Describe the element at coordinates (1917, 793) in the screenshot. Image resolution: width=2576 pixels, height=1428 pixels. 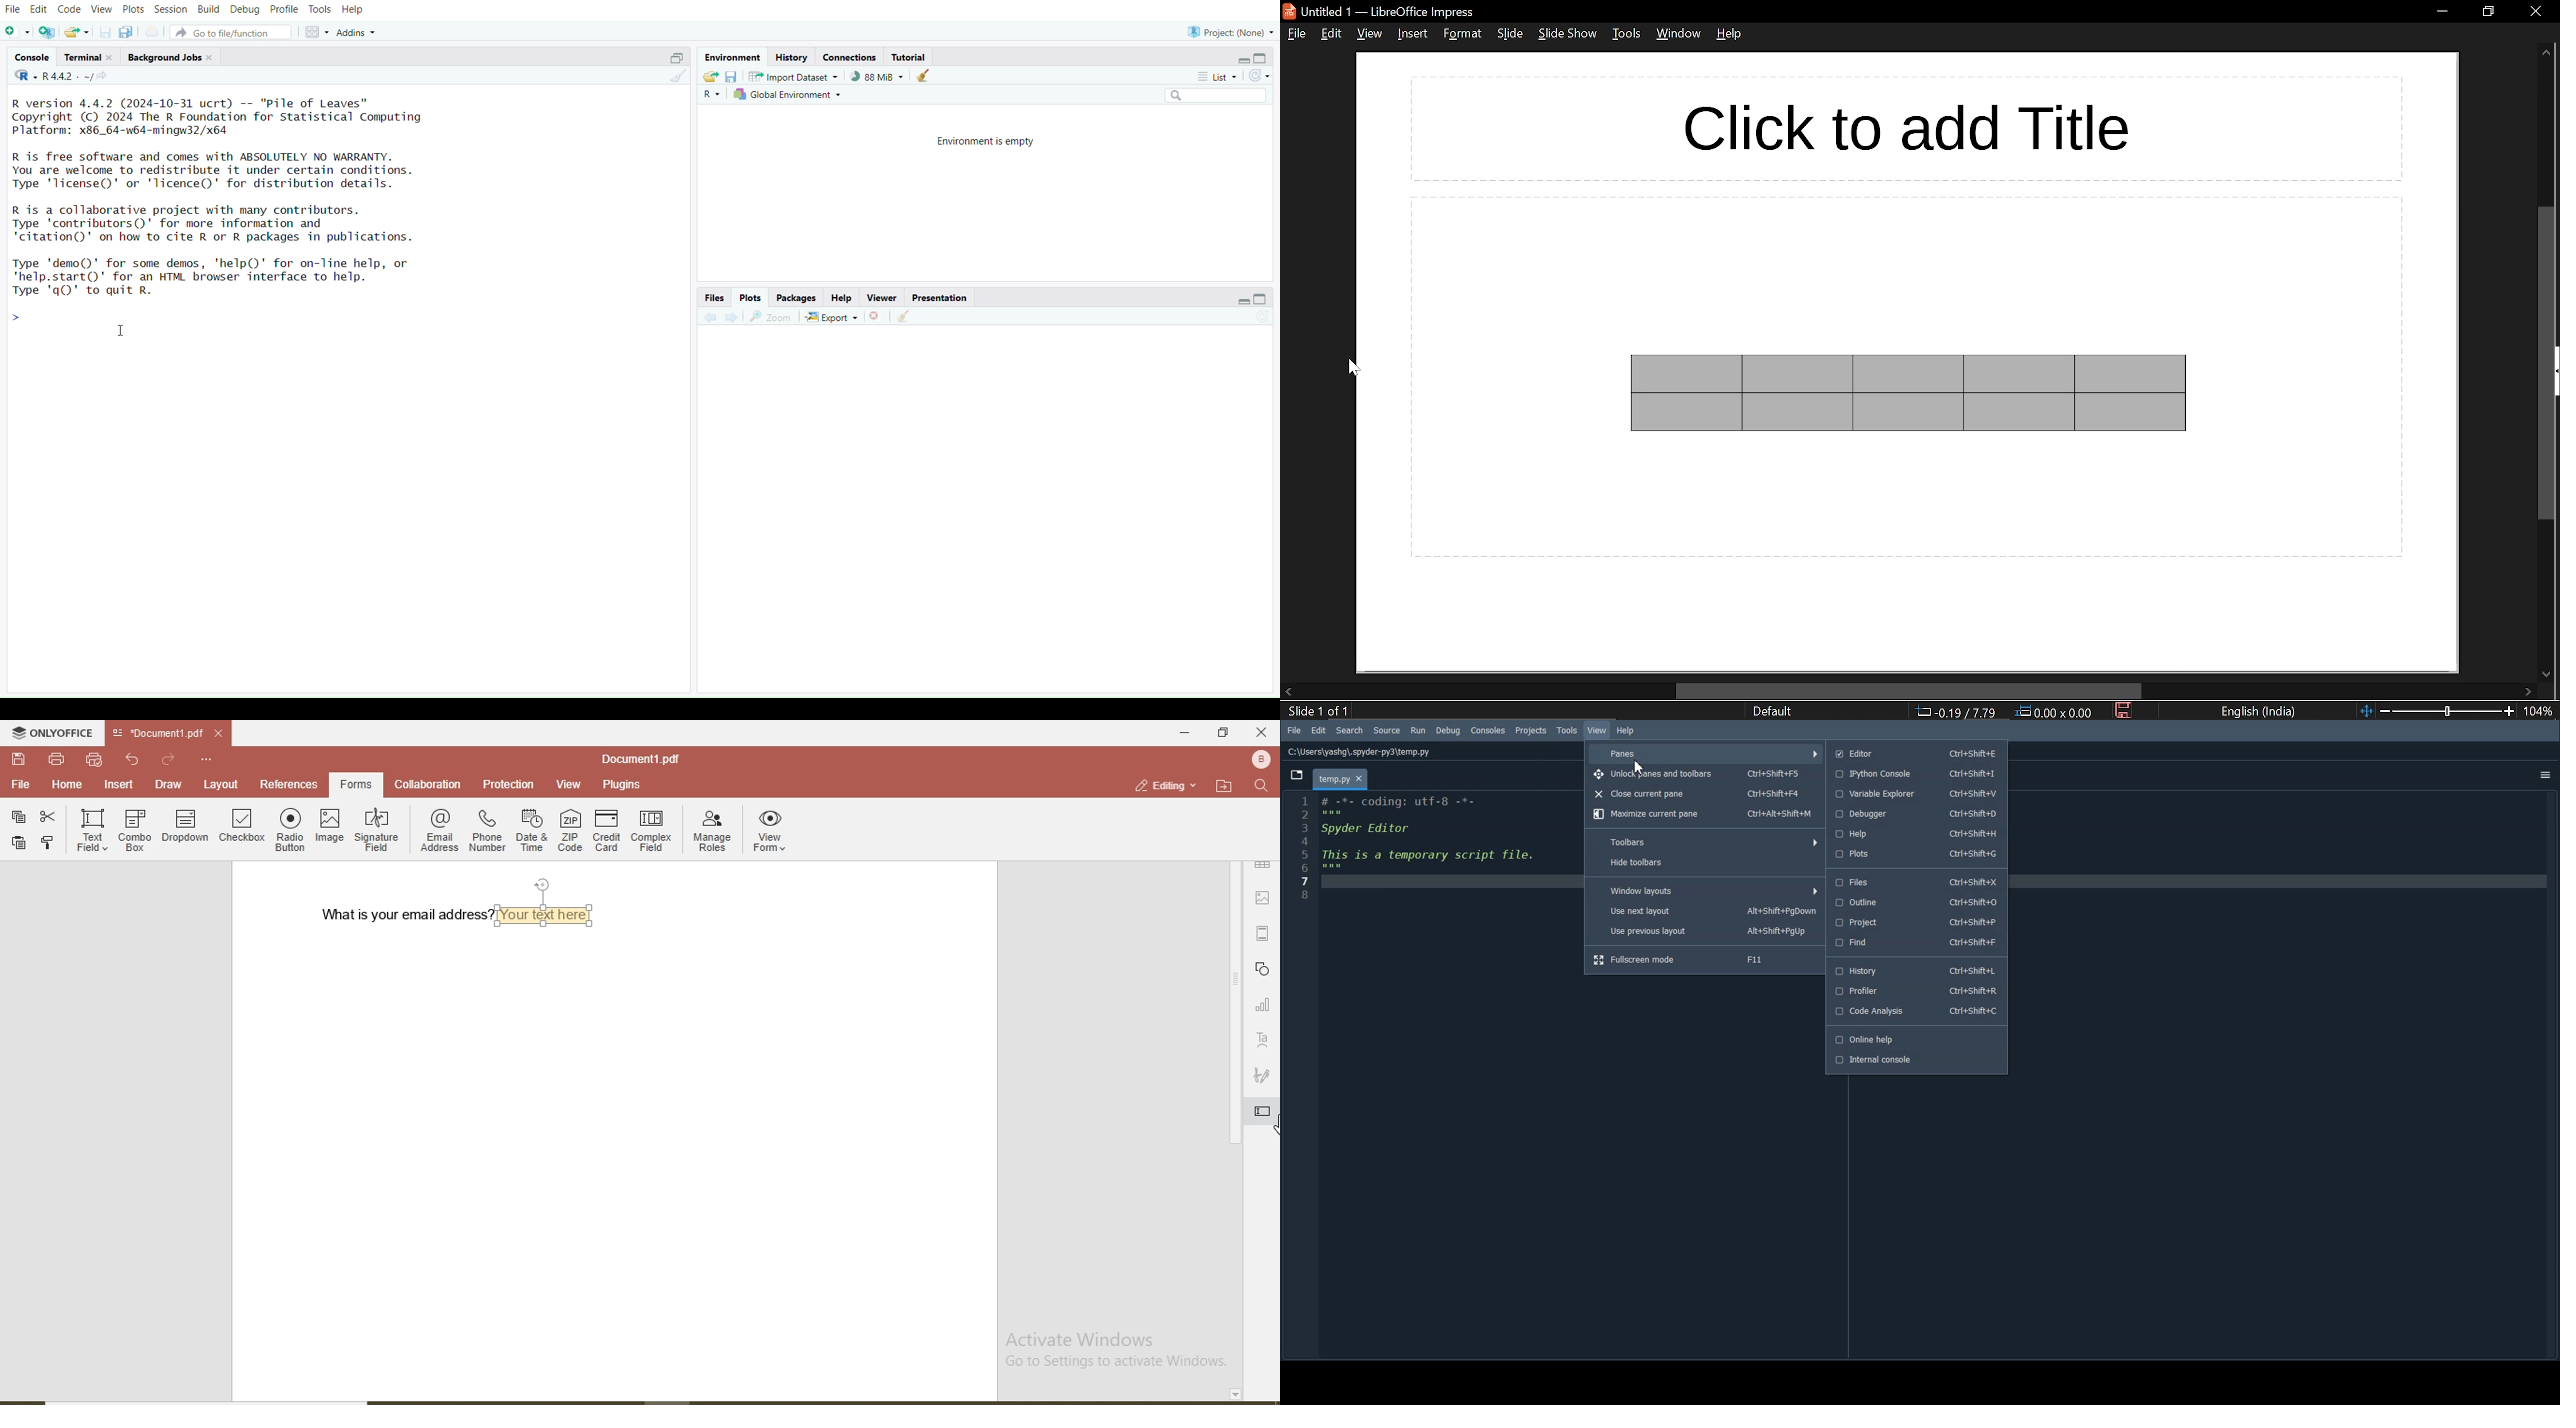
I see `Variable Explore` at that location.